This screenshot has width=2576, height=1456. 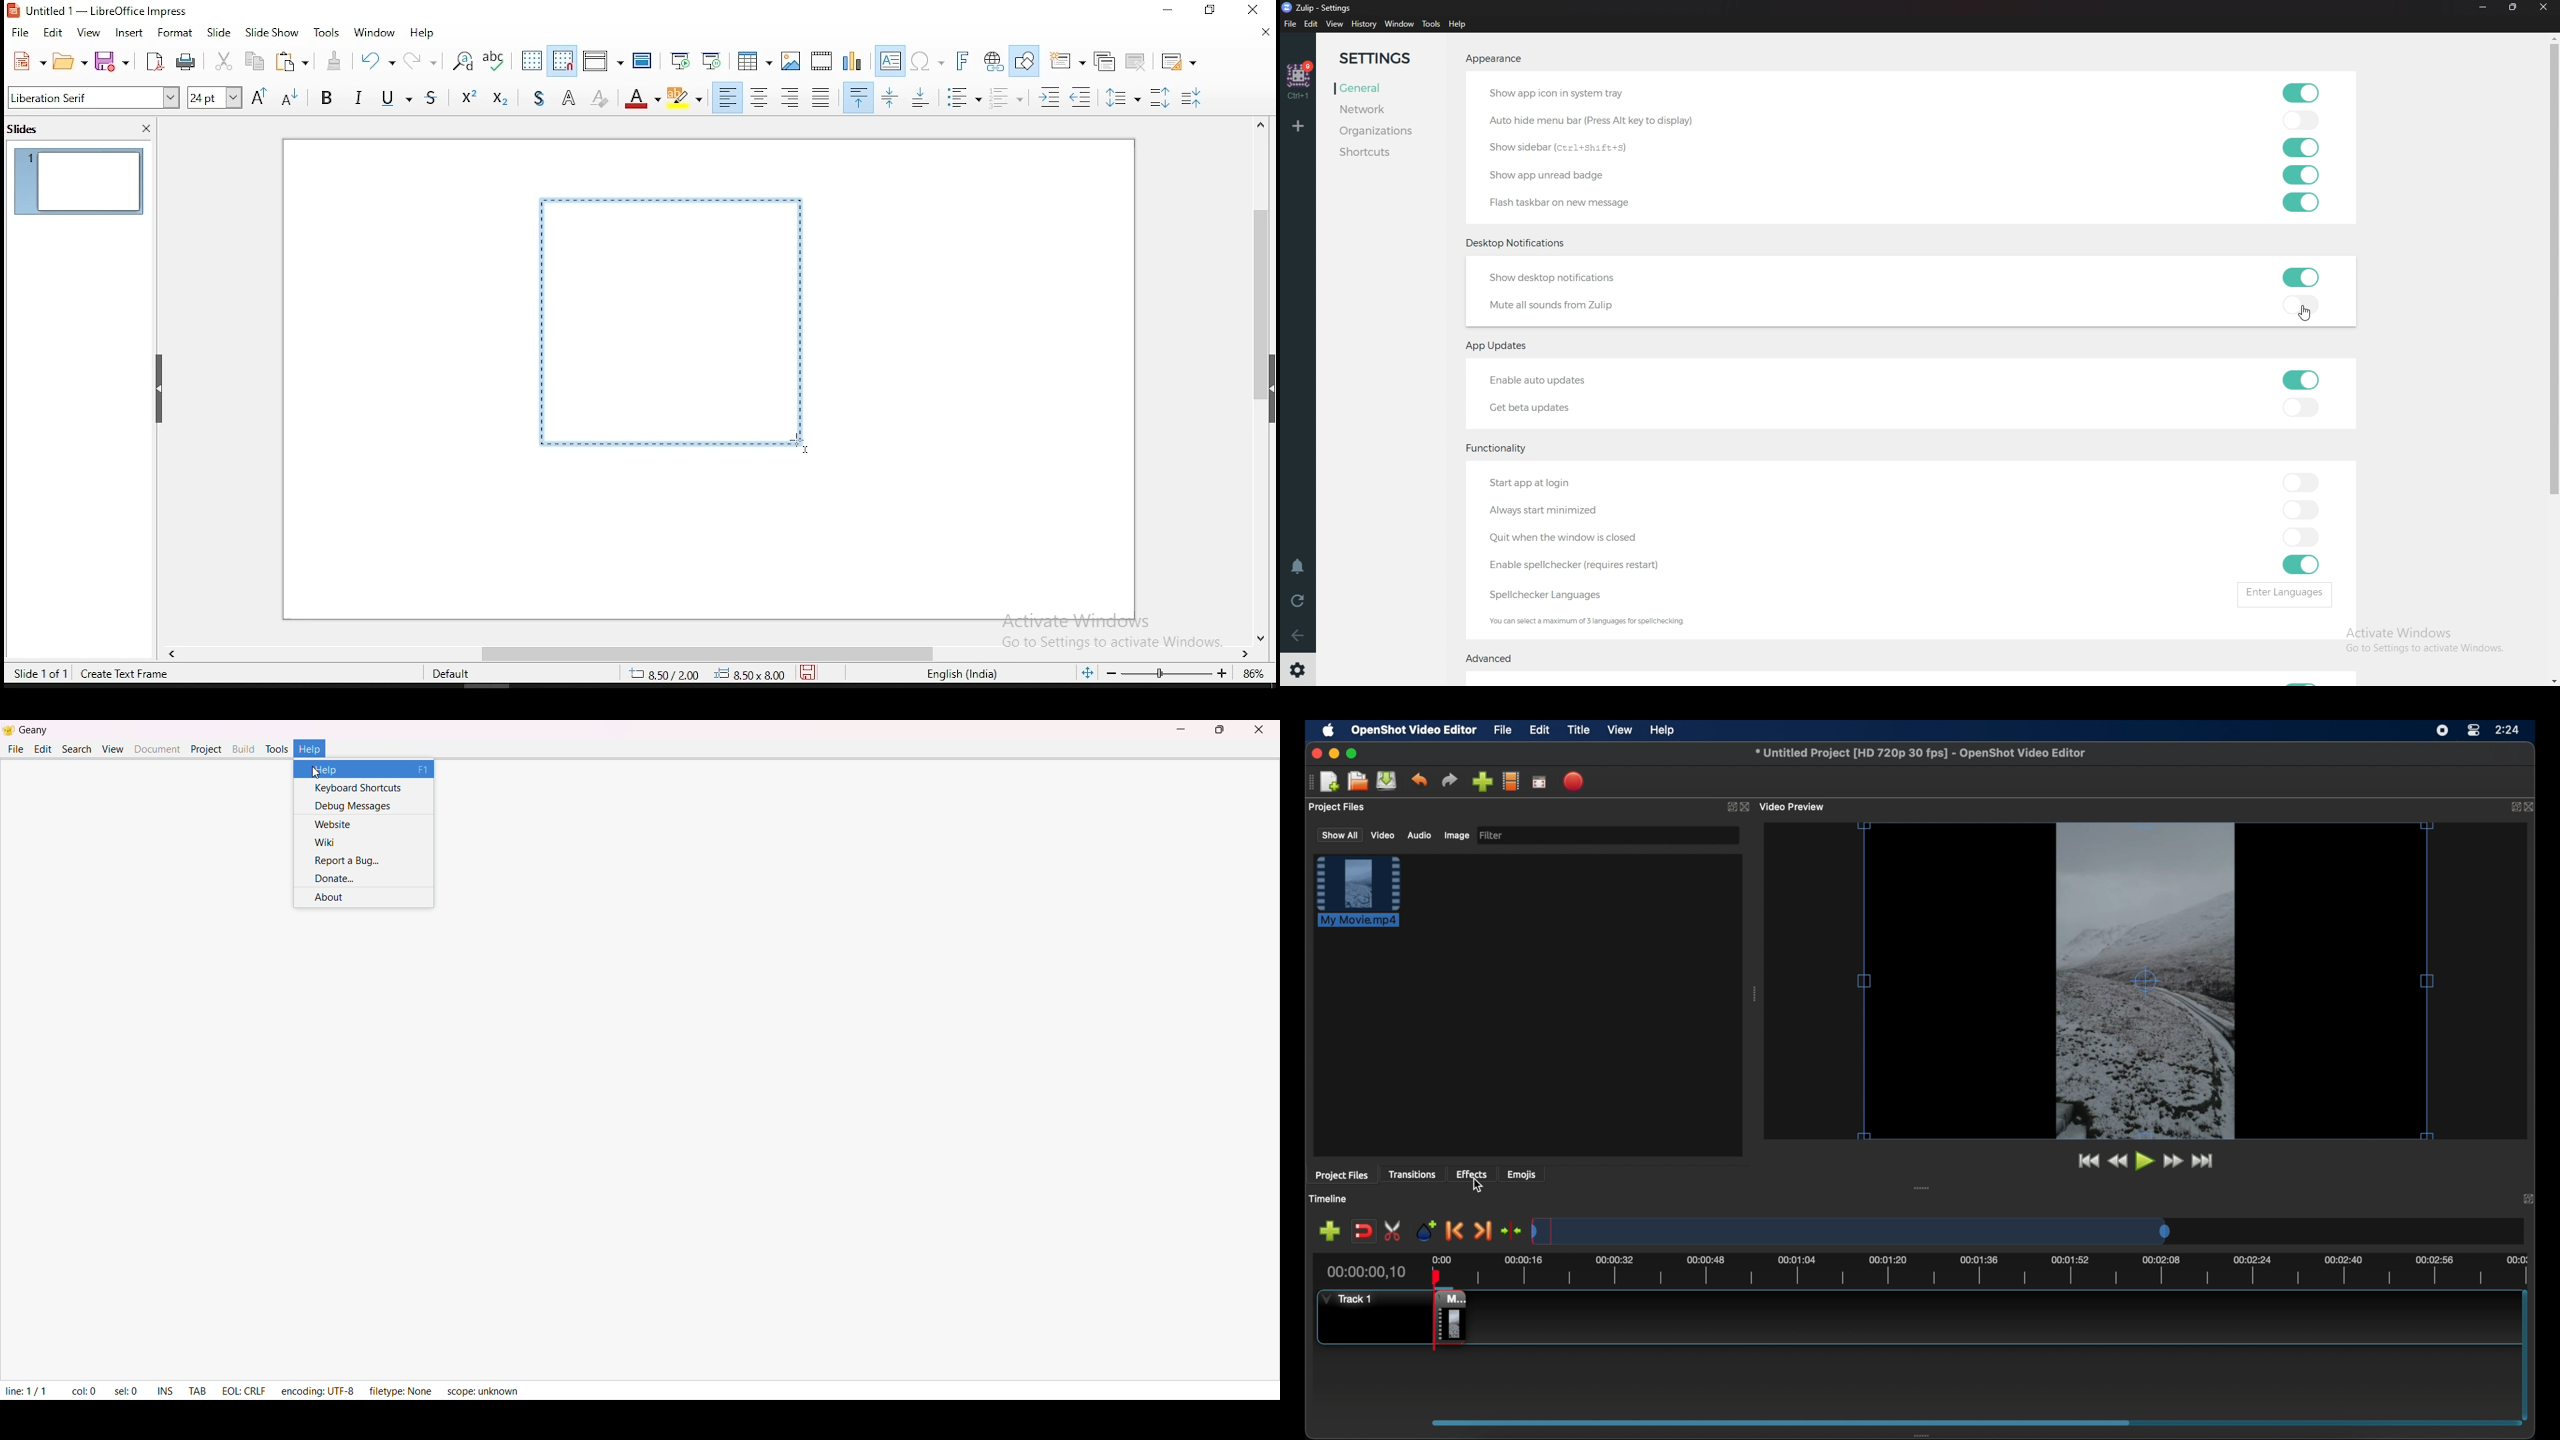 What do you see at coordinates (1363, 23) in the screenshot?
I see `History` at bounding box center [1363, 23].